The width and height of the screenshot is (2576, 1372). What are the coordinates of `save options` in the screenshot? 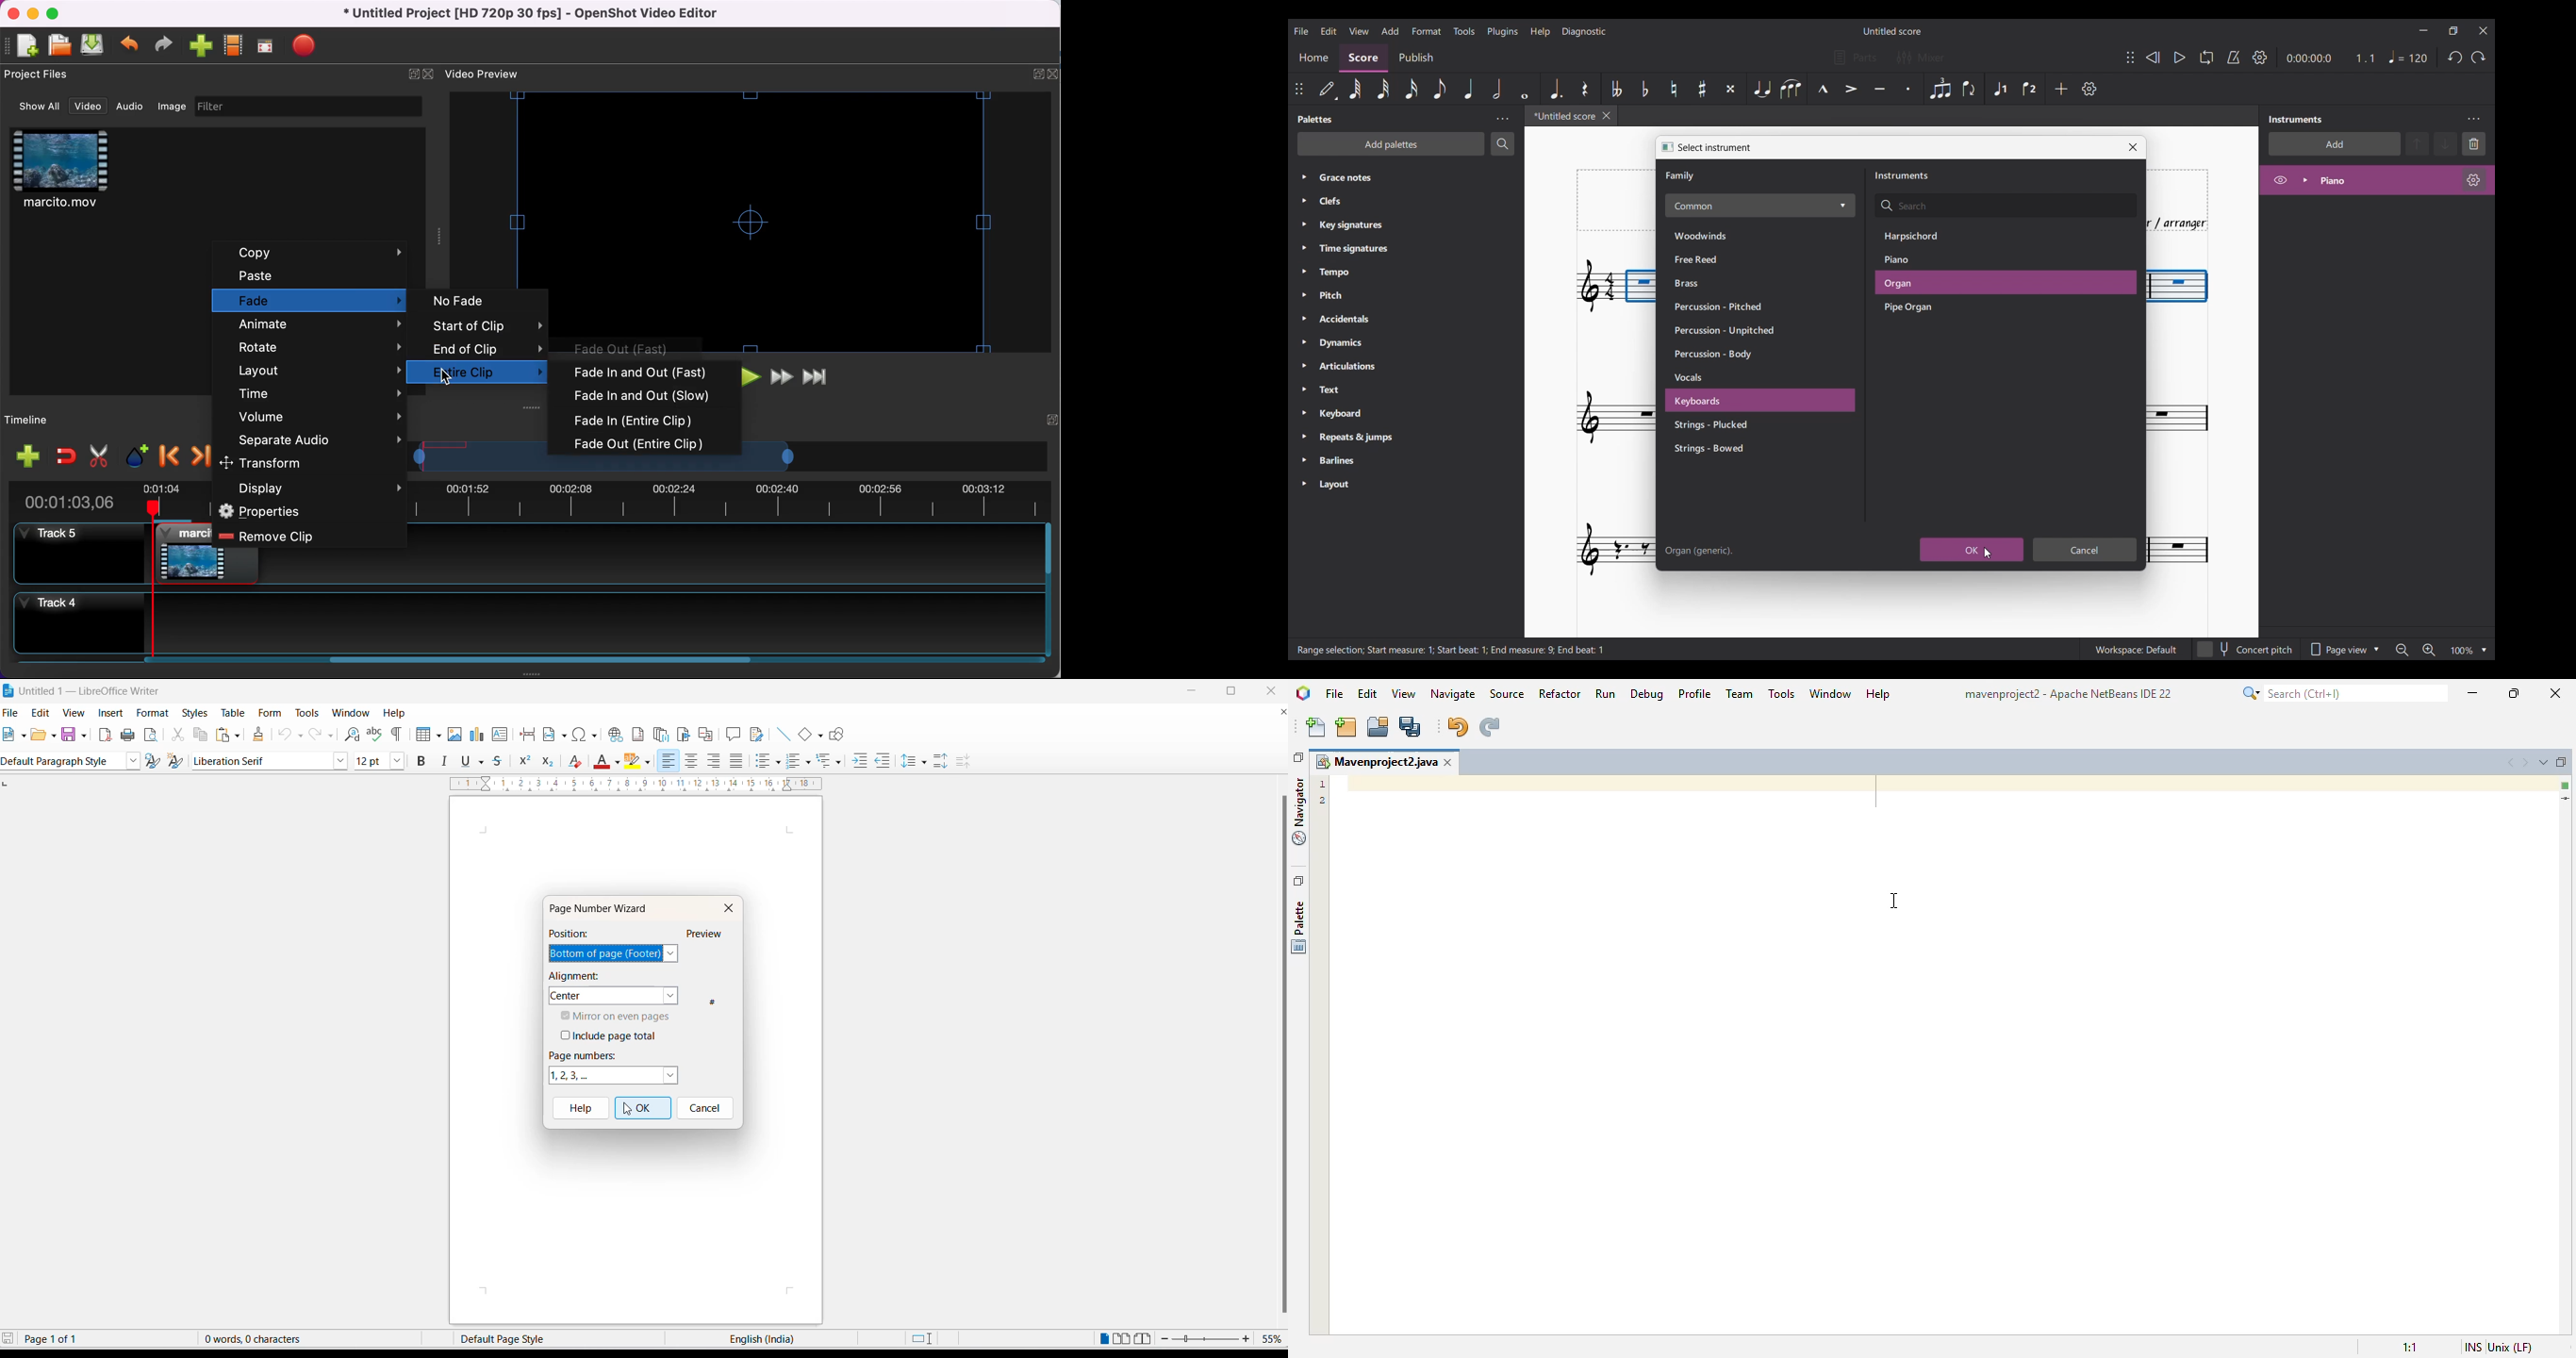 It's located at (85, 736).